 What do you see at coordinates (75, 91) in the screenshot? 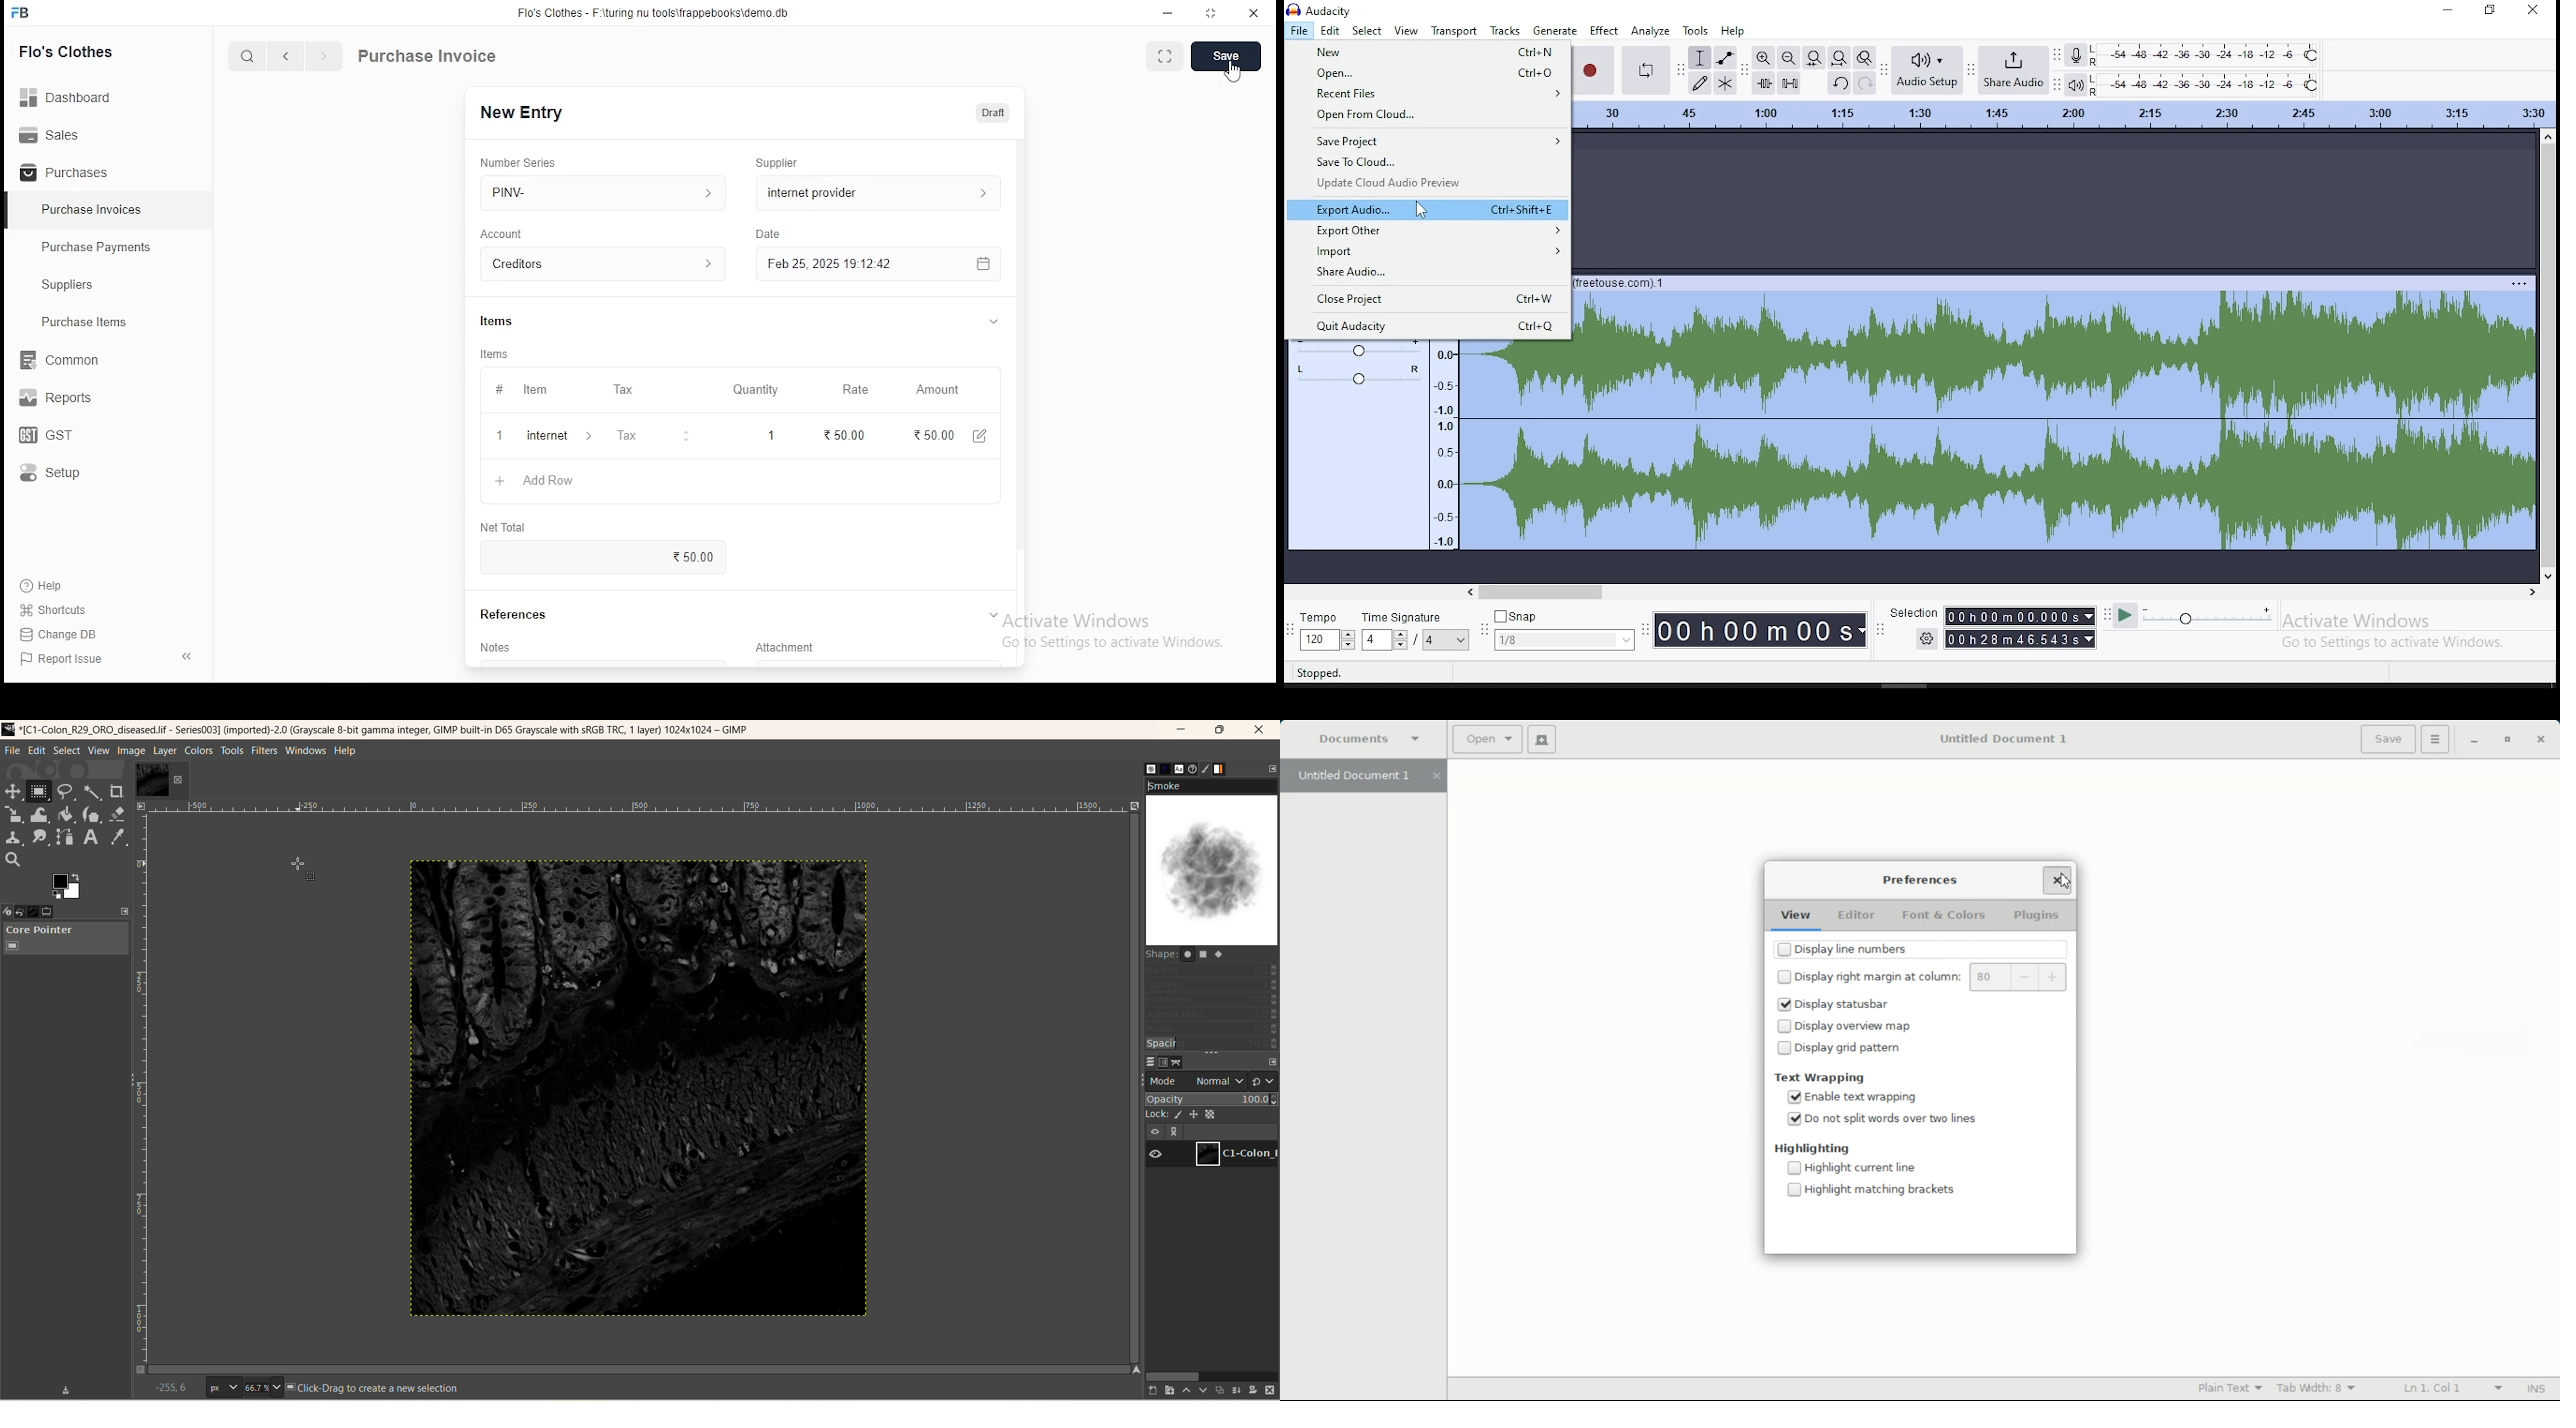
I see `dashboard` at bounding box center [75, 91].